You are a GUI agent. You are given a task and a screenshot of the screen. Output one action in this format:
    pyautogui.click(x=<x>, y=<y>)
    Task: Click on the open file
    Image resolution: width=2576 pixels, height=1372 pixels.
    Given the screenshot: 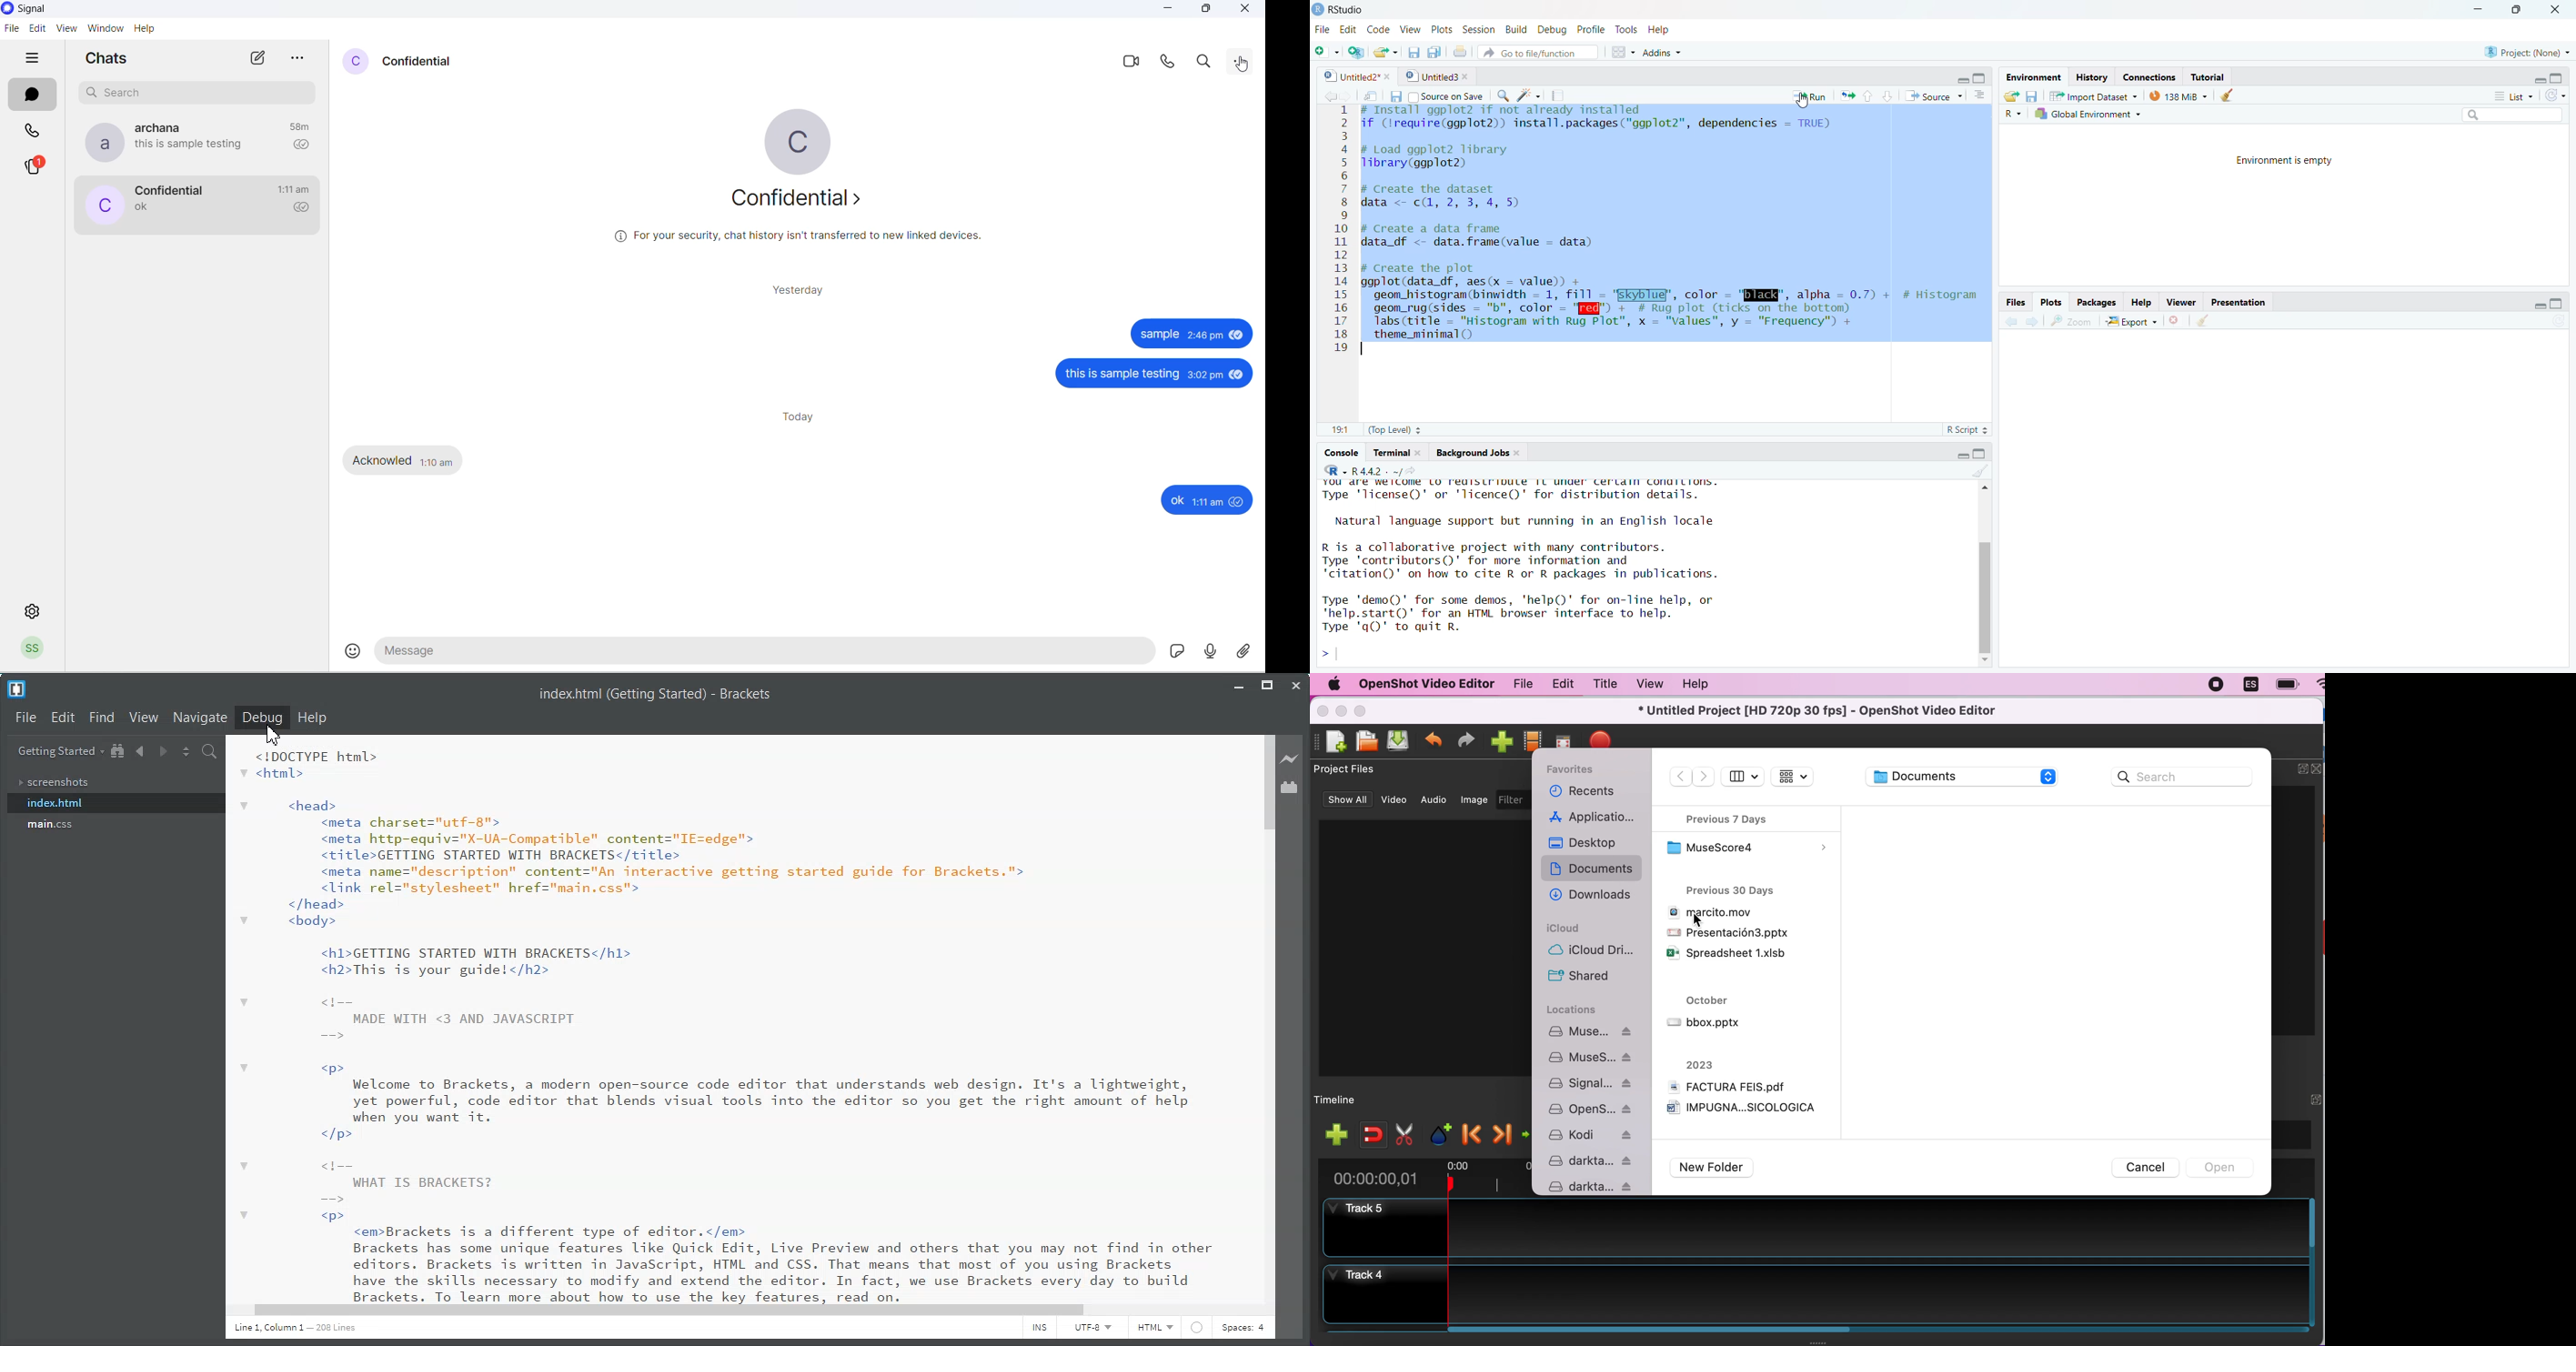 What is the action you would take?
    pyautogui.click(x=1367, y=741)
    